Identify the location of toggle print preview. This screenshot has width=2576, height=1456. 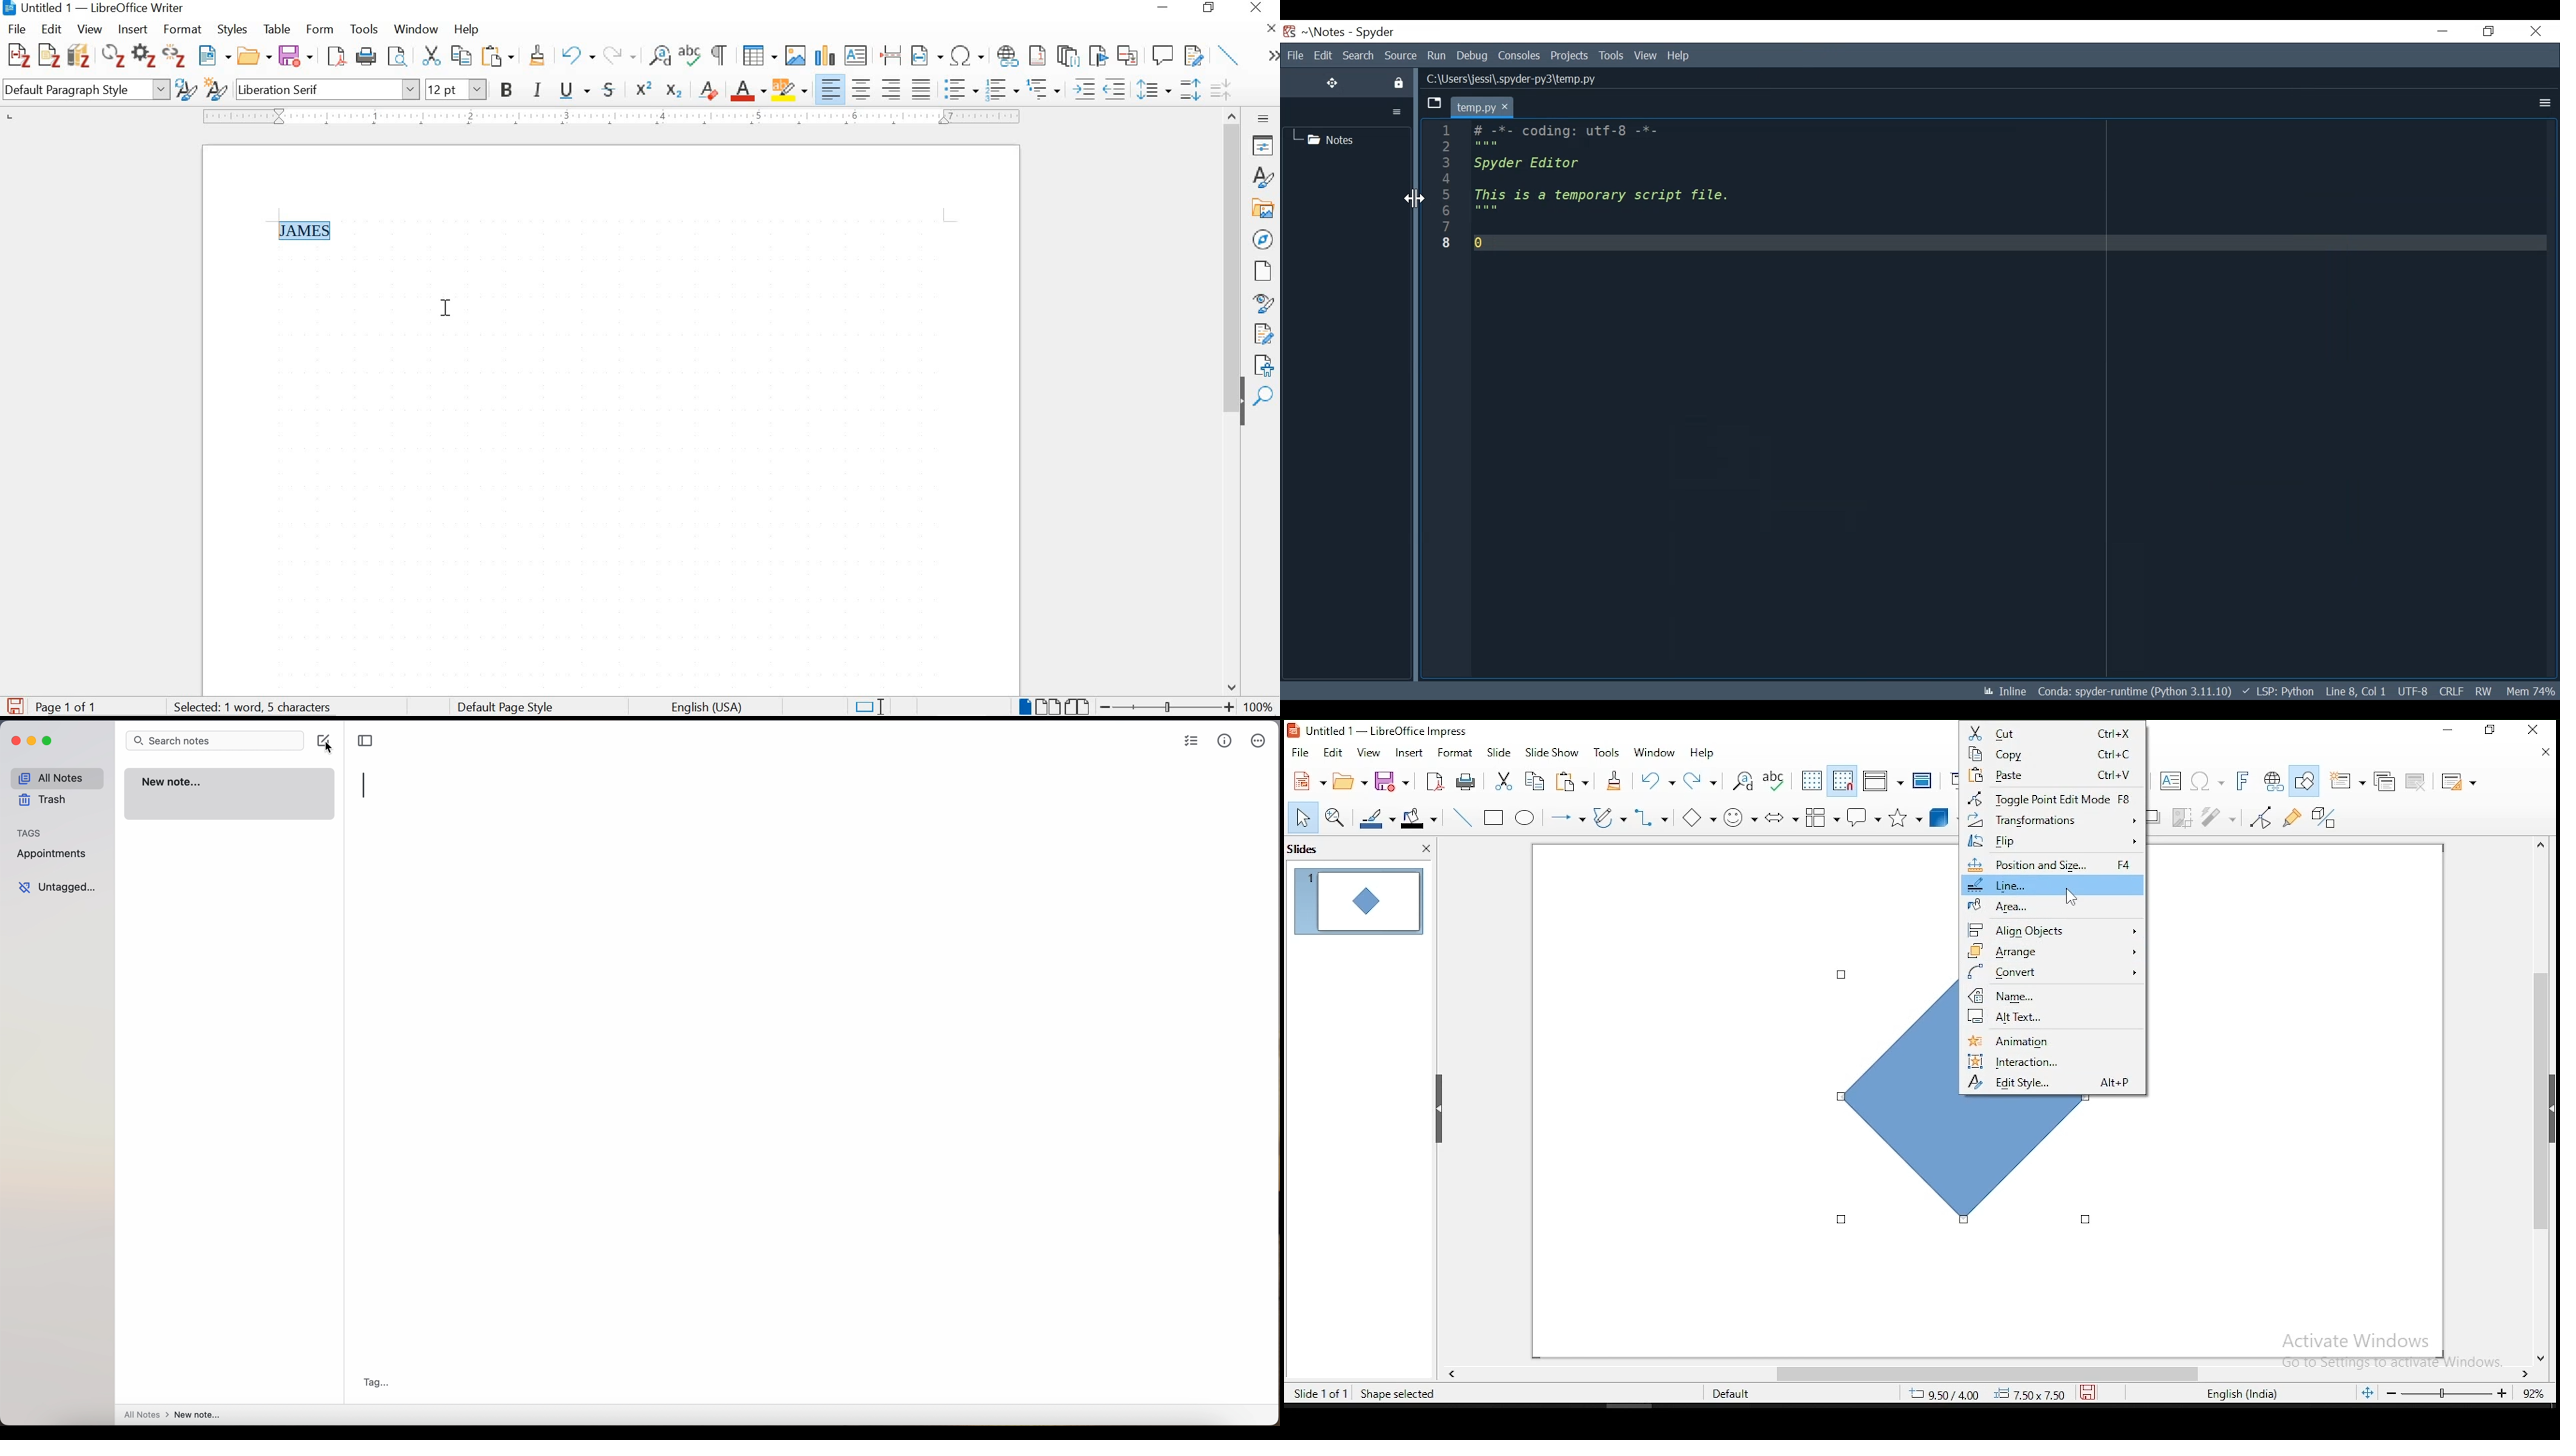
(397, 58).